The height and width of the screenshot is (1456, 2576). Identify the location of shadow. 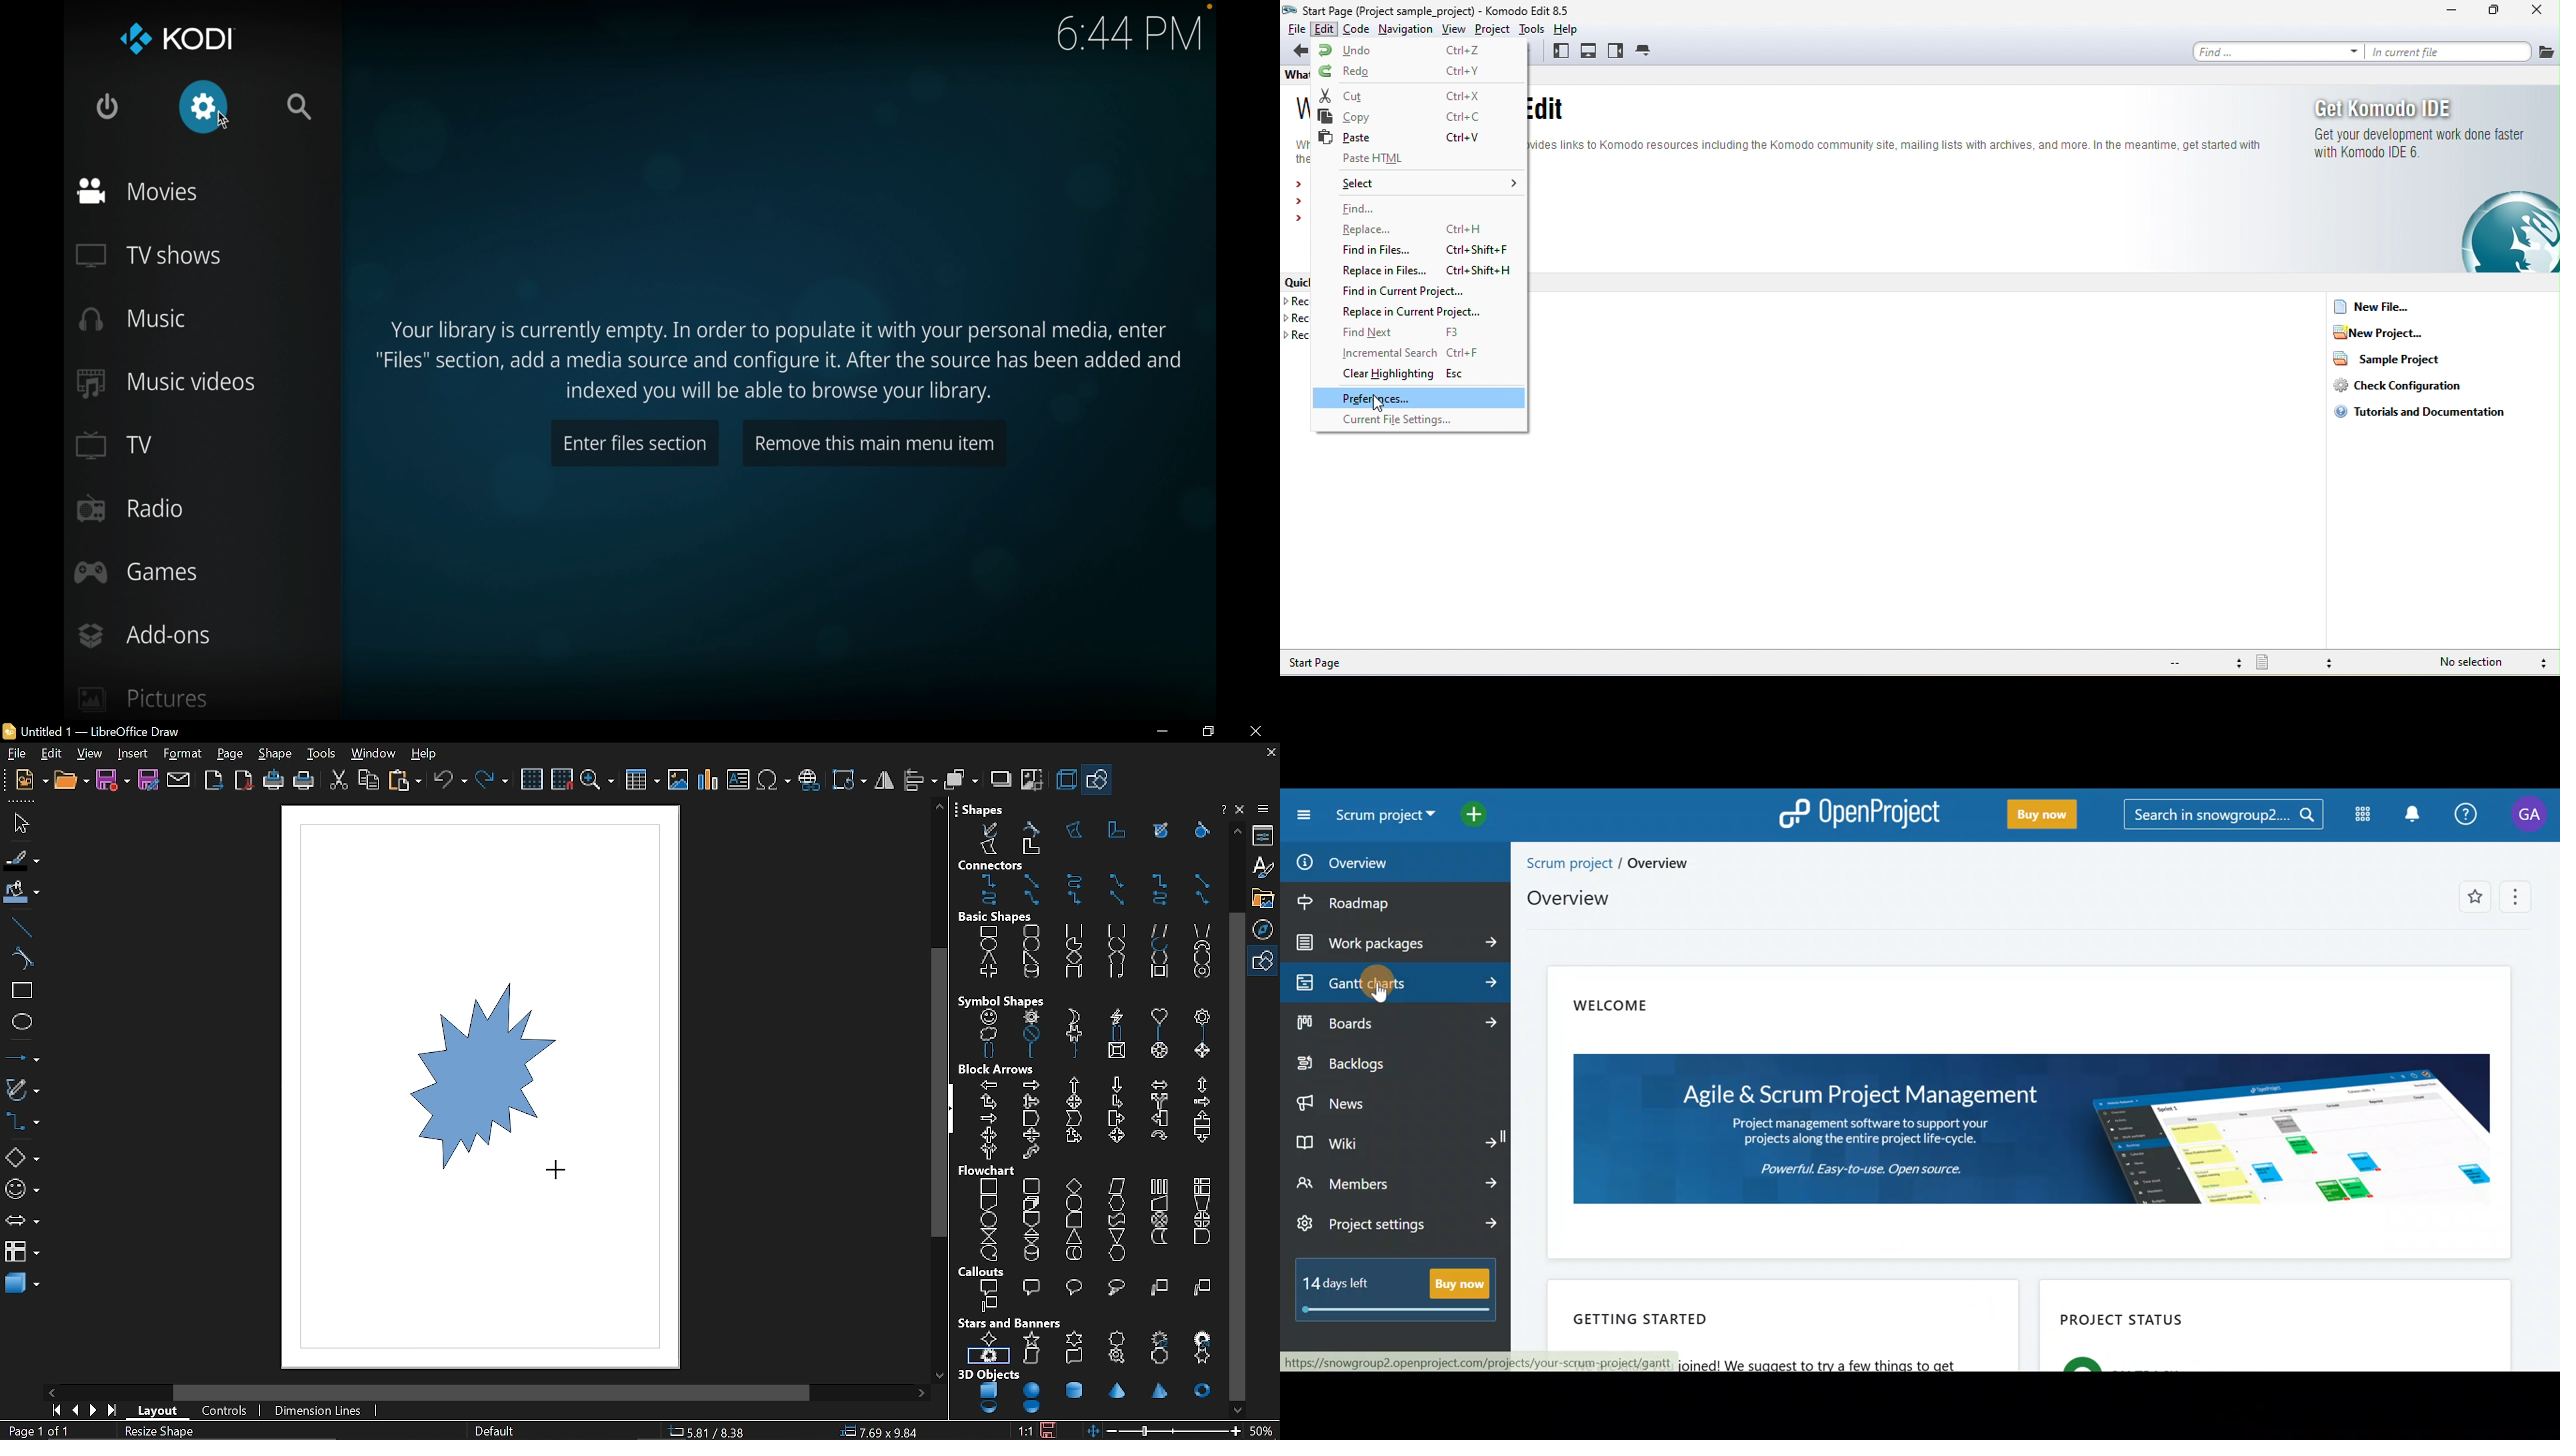
(1001, 781).